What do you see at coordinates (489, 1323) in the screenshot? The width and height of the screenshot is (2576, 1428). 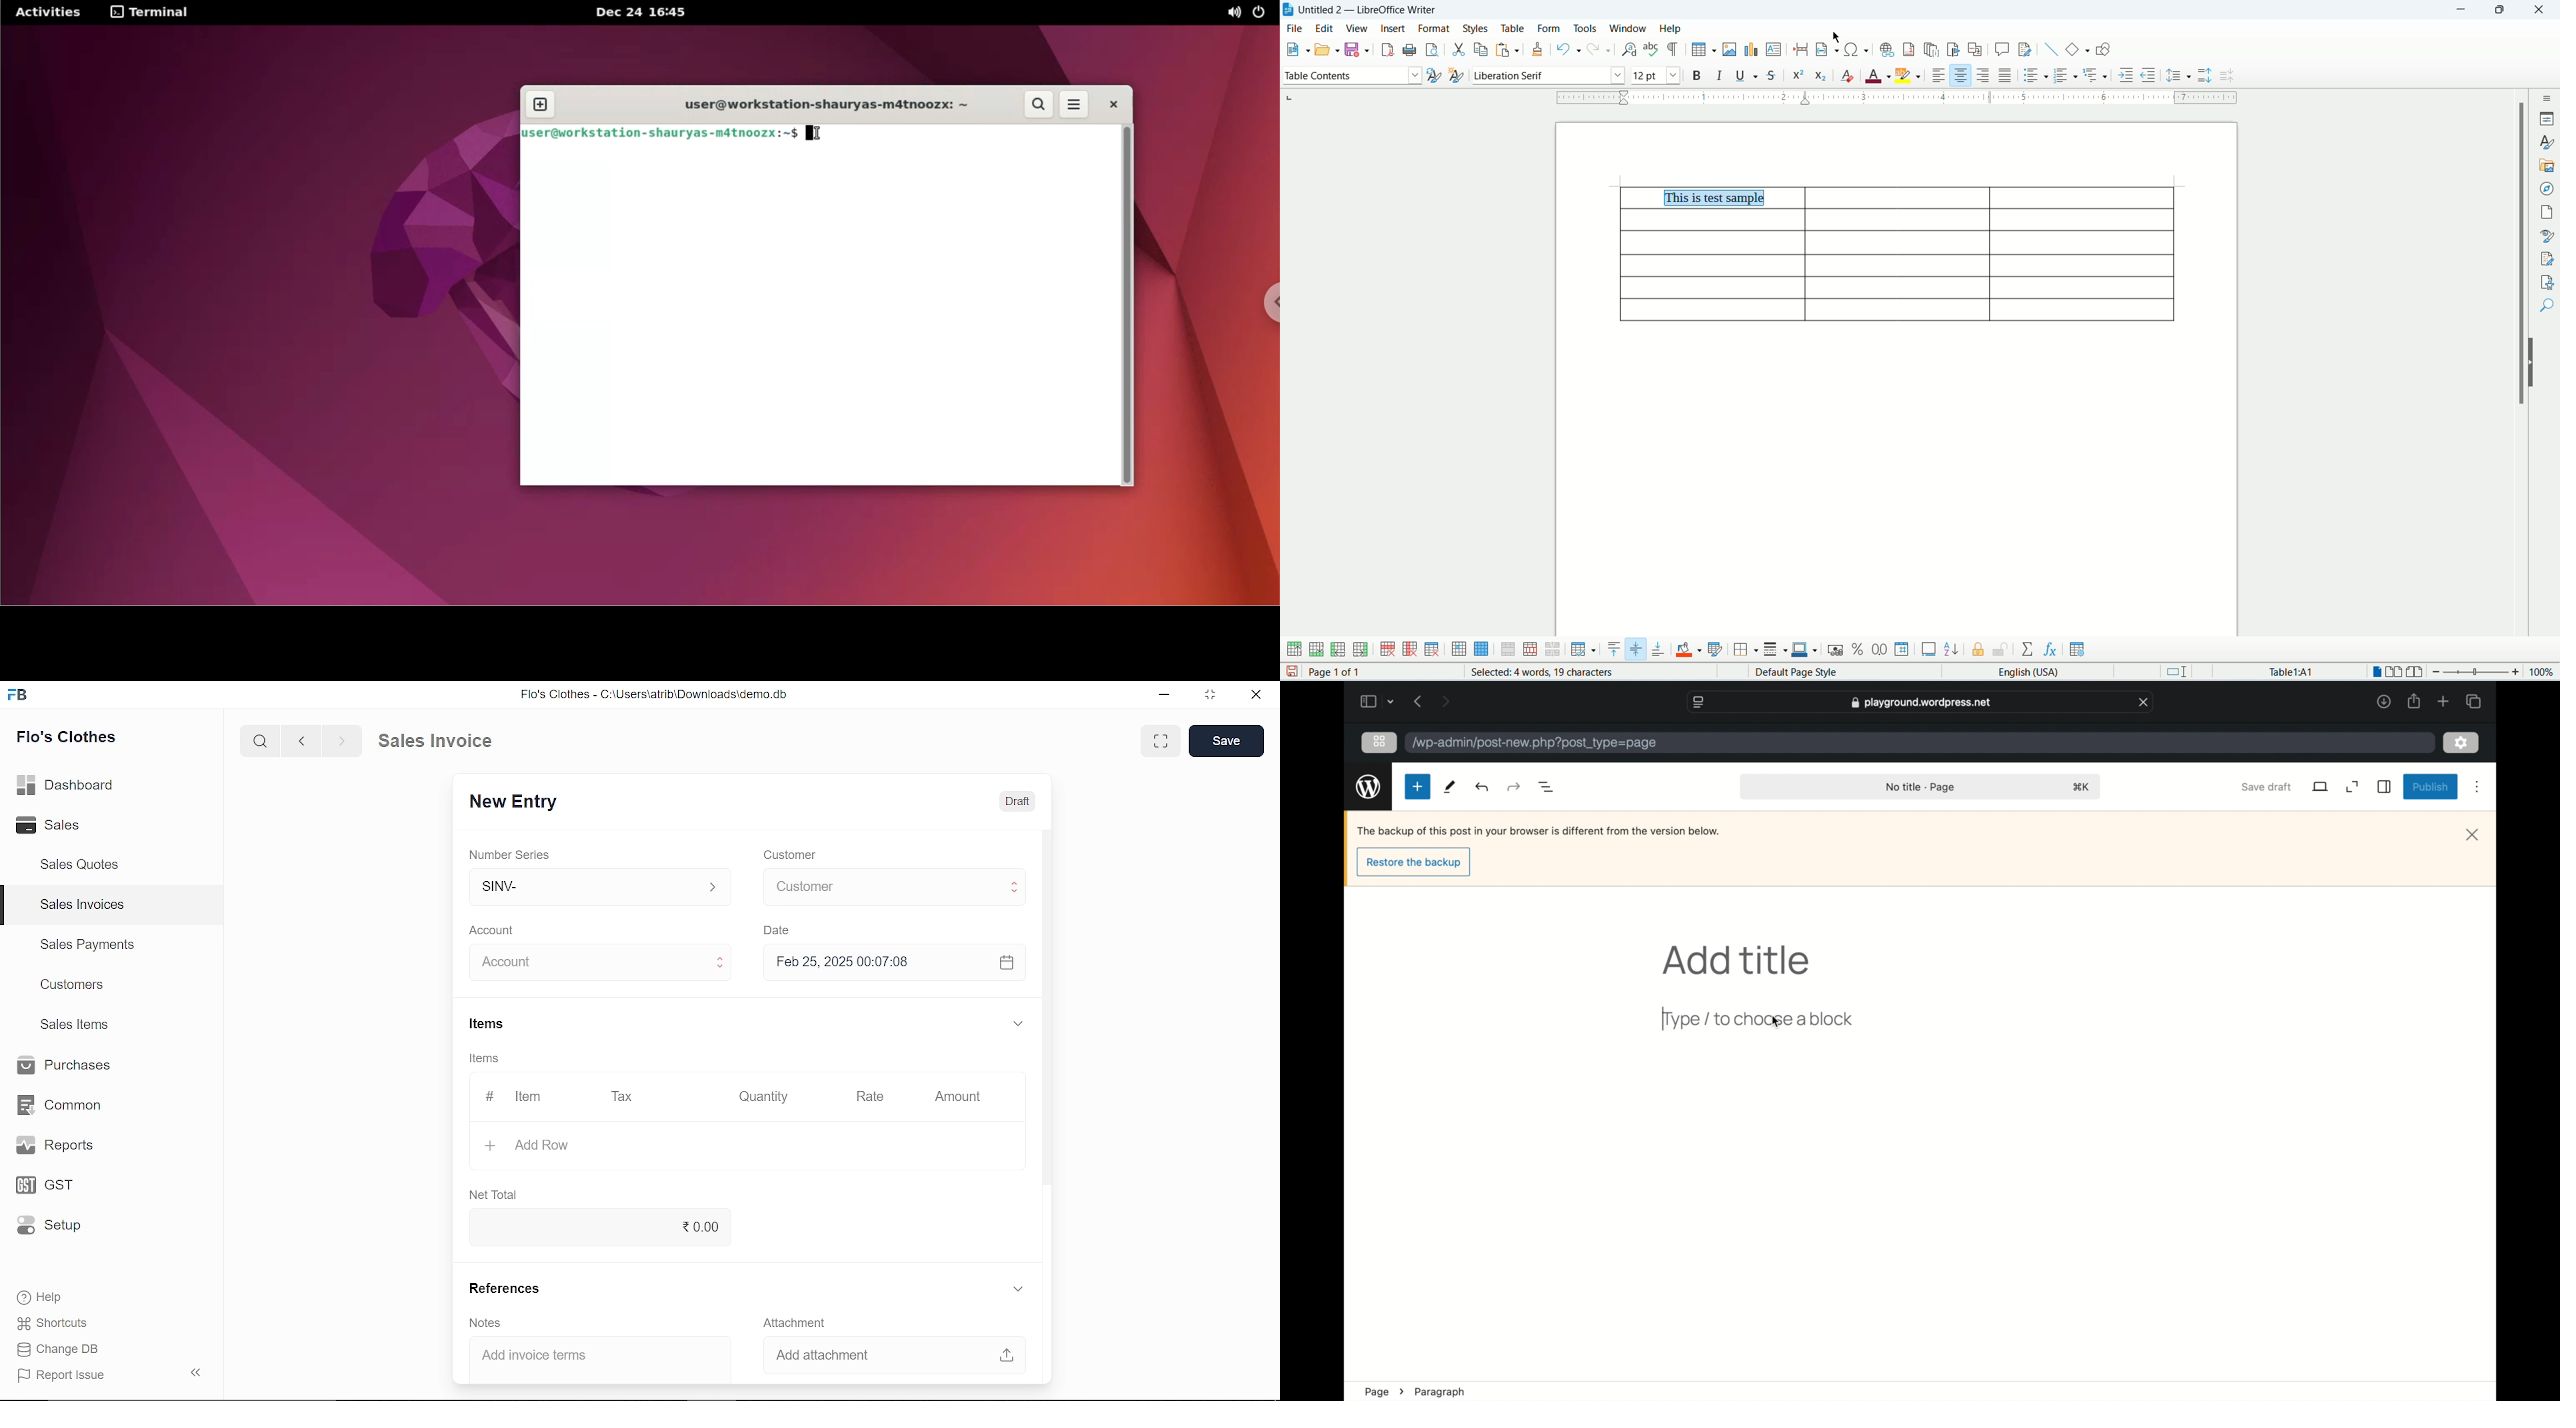 I see `‘Notes` at bounding box center [489, 1323].